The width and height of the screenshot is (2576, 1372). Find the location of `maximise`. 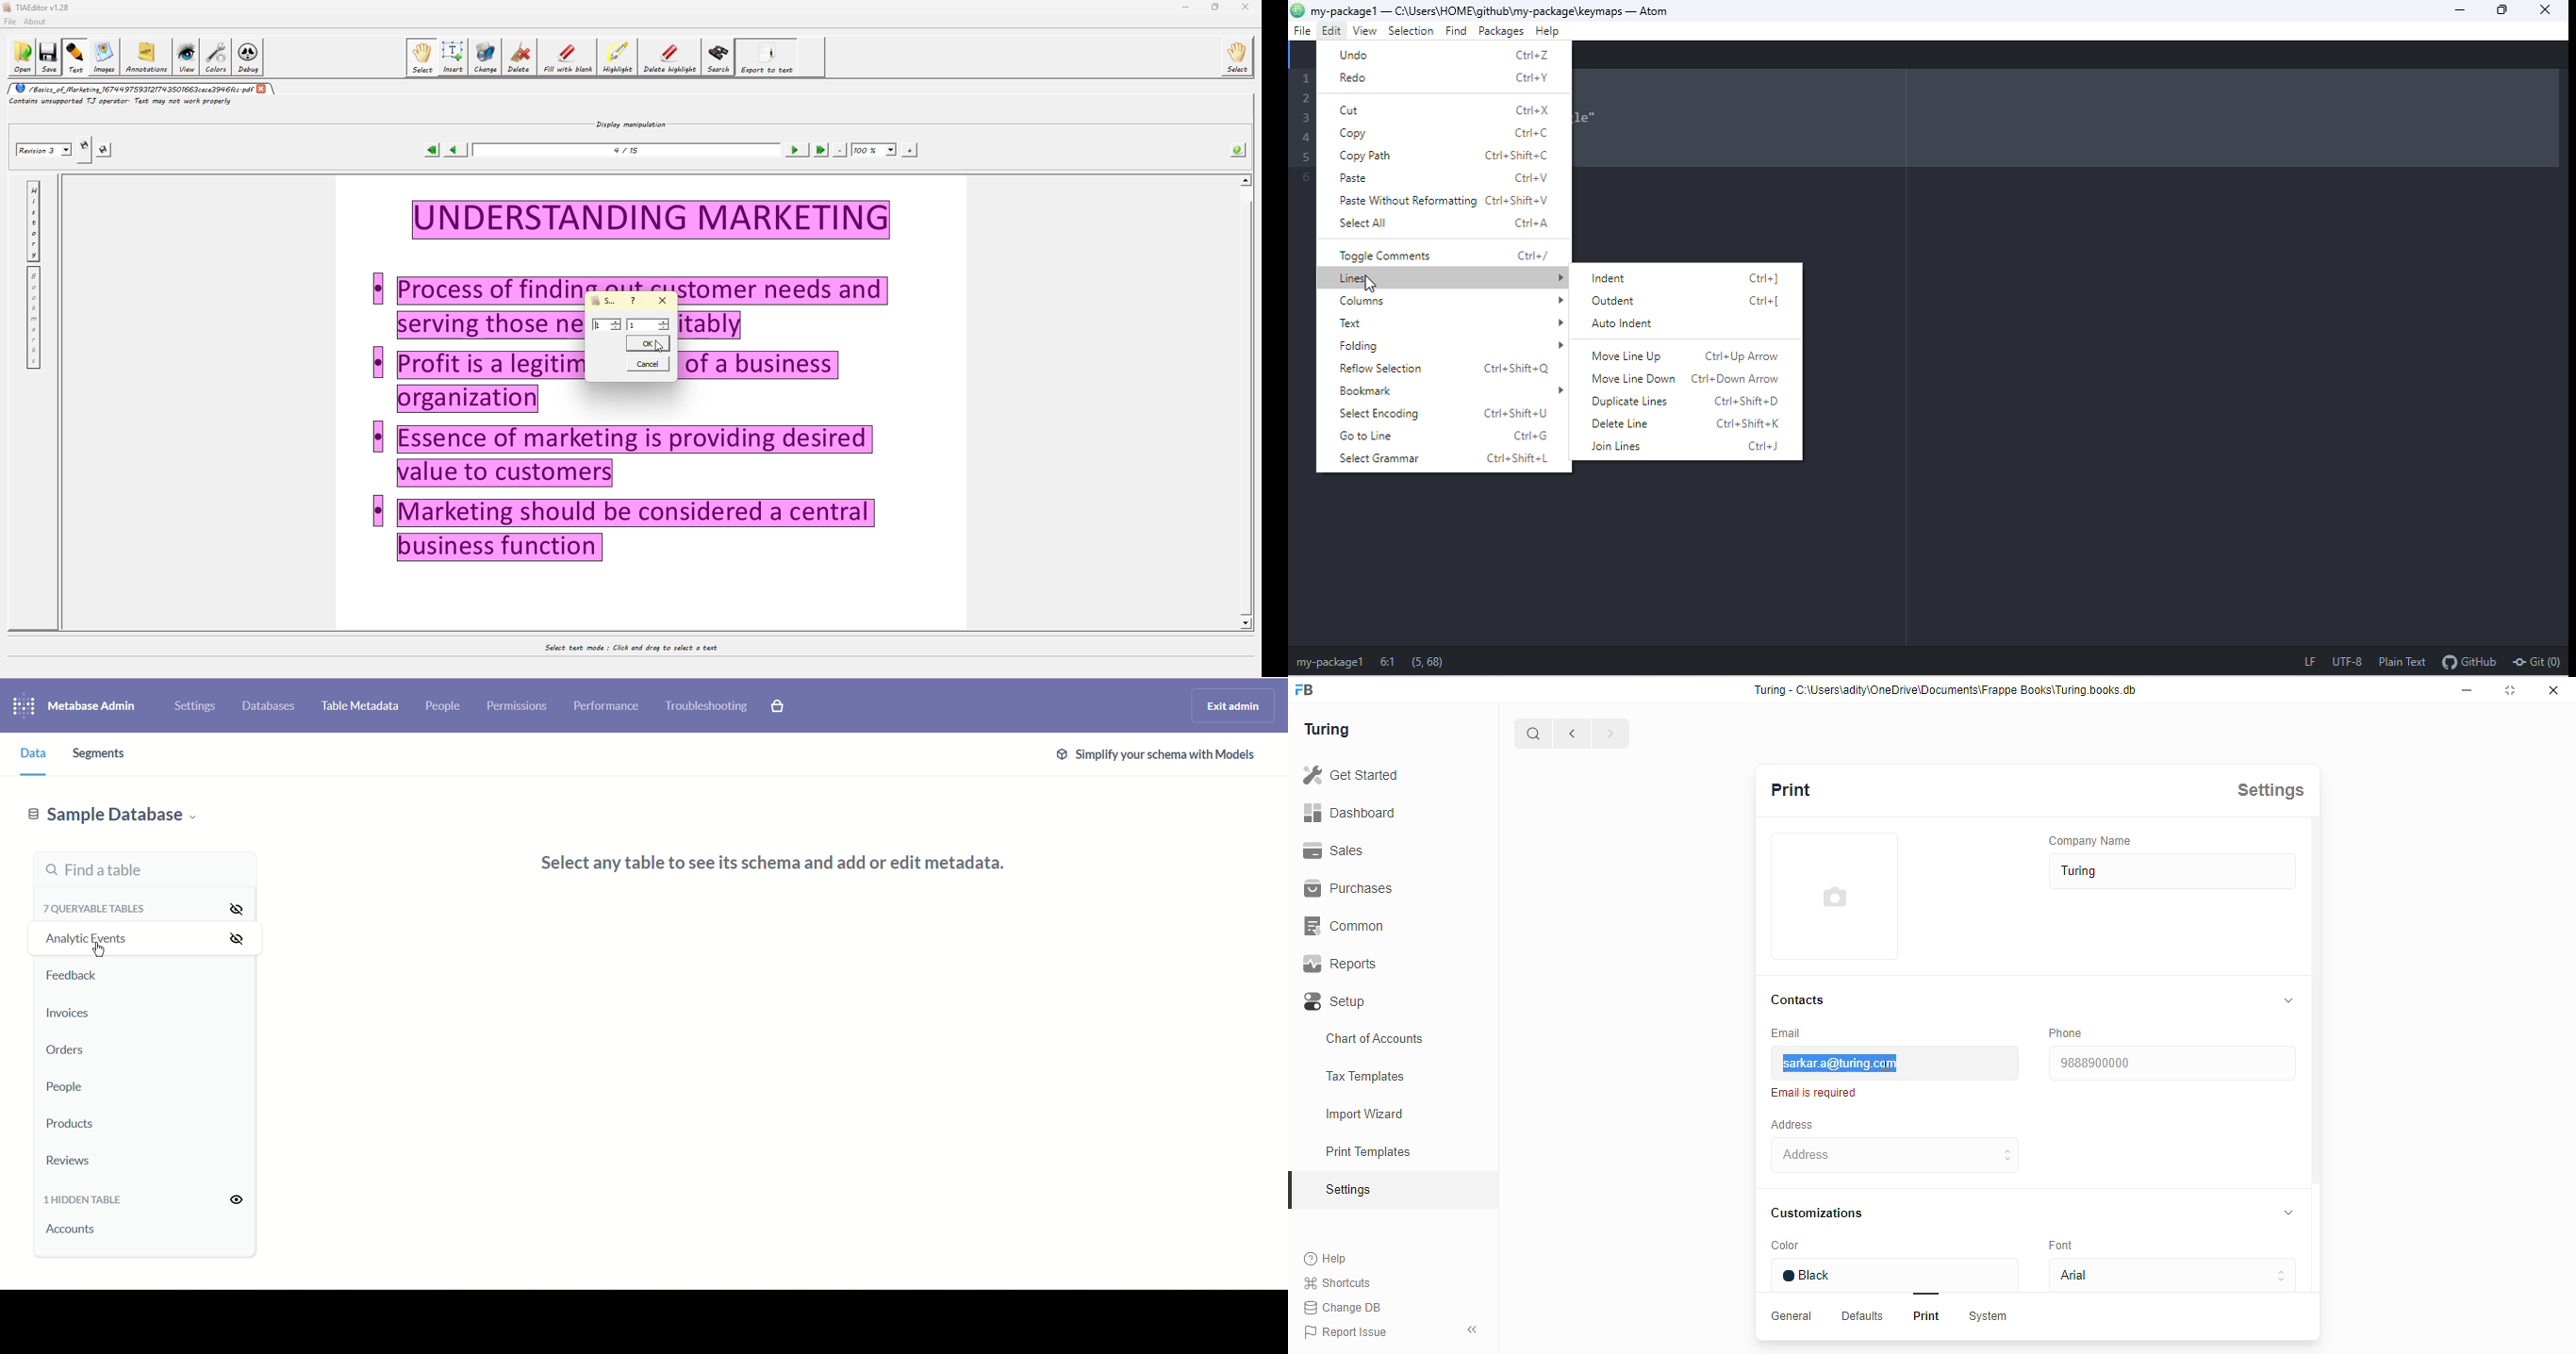

maximise is located at coordinates (2513, 691).